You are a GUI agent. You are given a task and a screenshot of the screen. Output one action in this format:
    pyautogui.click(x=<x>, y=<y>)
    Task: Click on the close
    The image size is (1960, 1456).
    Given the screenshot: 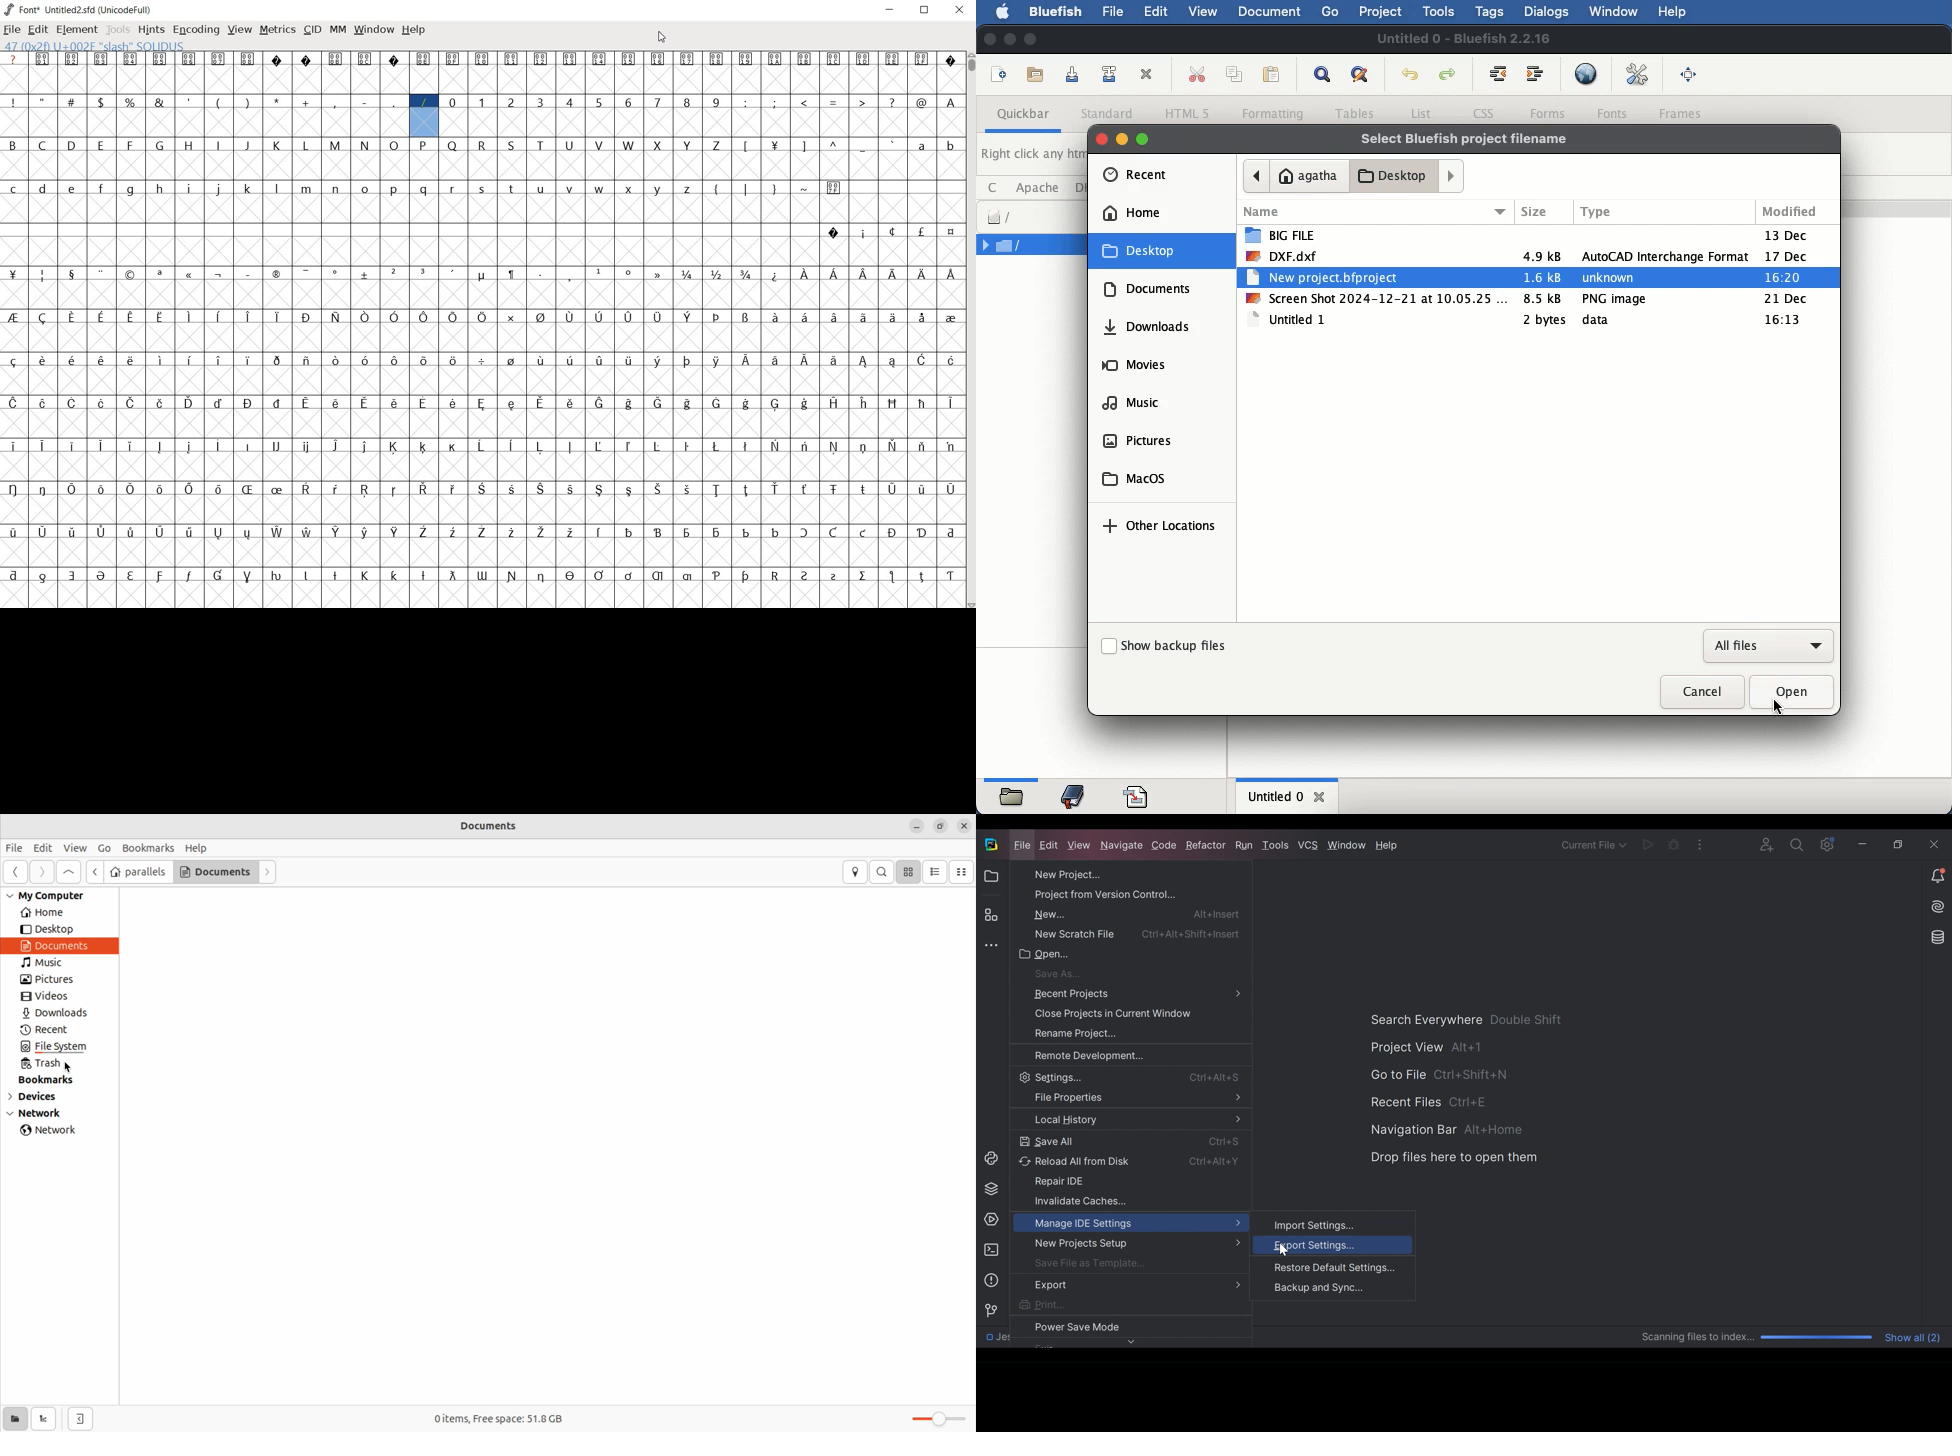 What is the action you would take?
    pyautogui.click(x=1103, y=140)
    